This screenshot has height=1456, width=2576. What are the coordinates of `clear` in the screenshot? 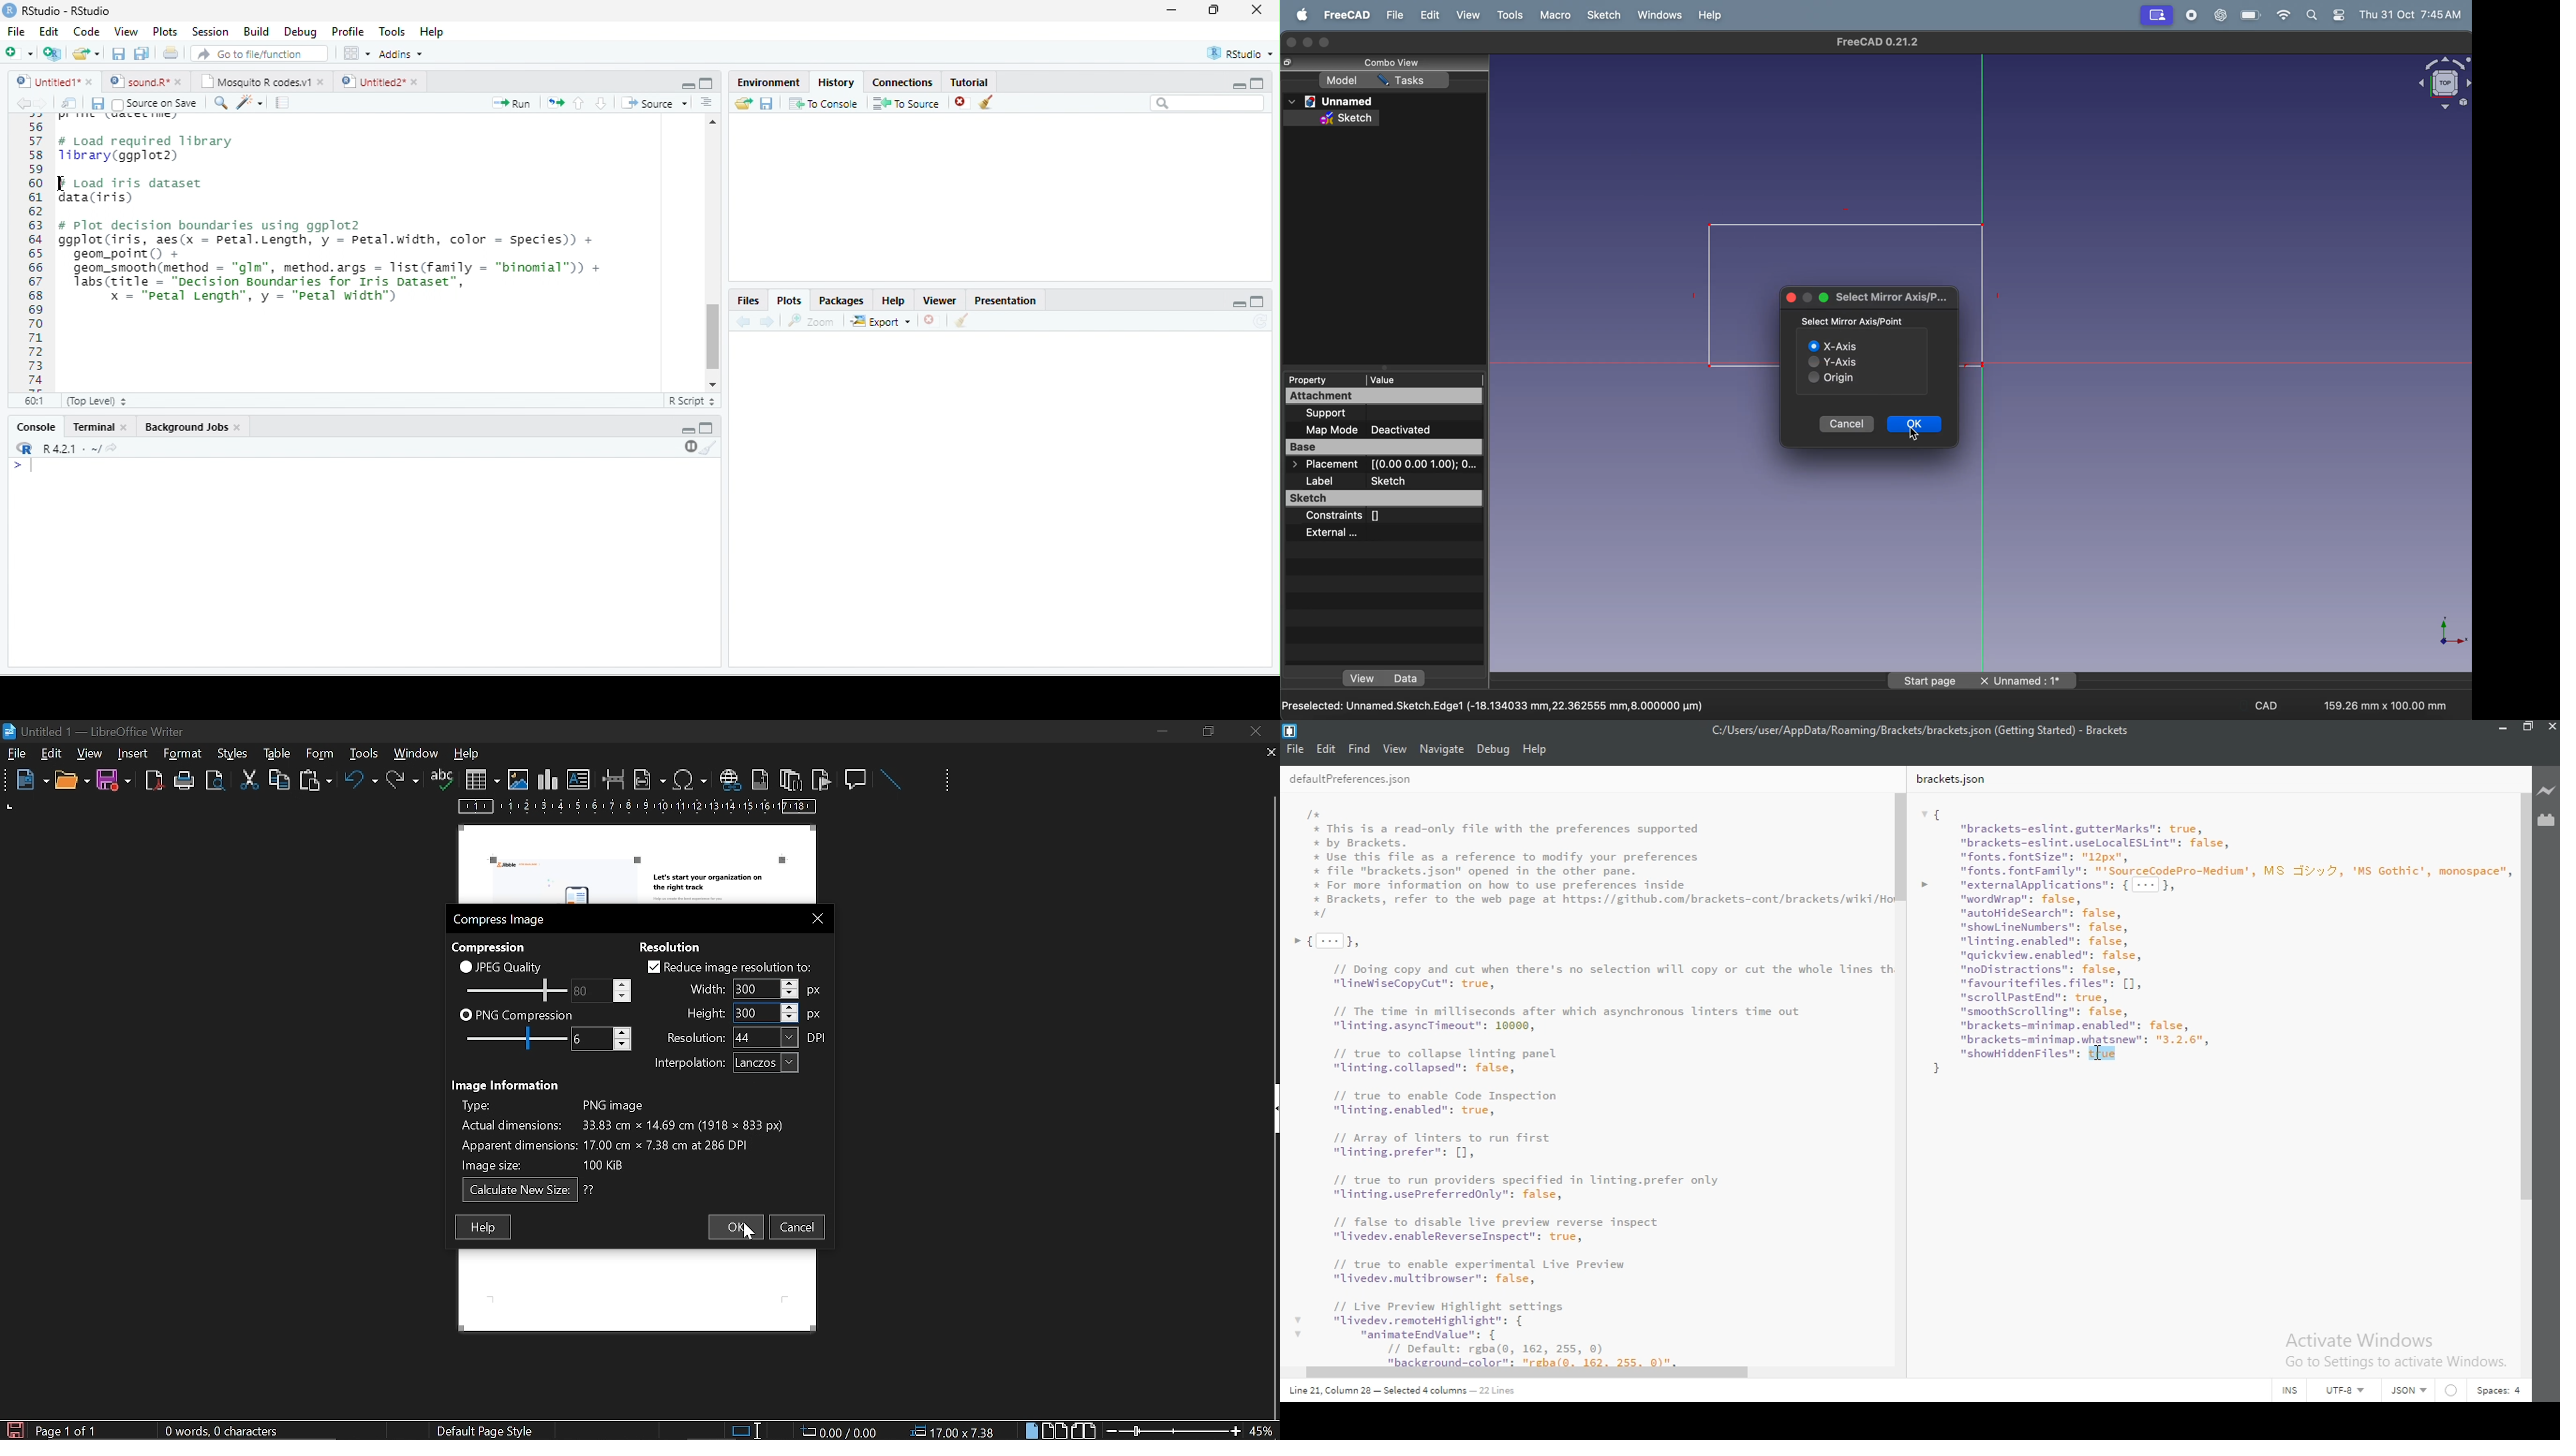 It's located at (962, 320).